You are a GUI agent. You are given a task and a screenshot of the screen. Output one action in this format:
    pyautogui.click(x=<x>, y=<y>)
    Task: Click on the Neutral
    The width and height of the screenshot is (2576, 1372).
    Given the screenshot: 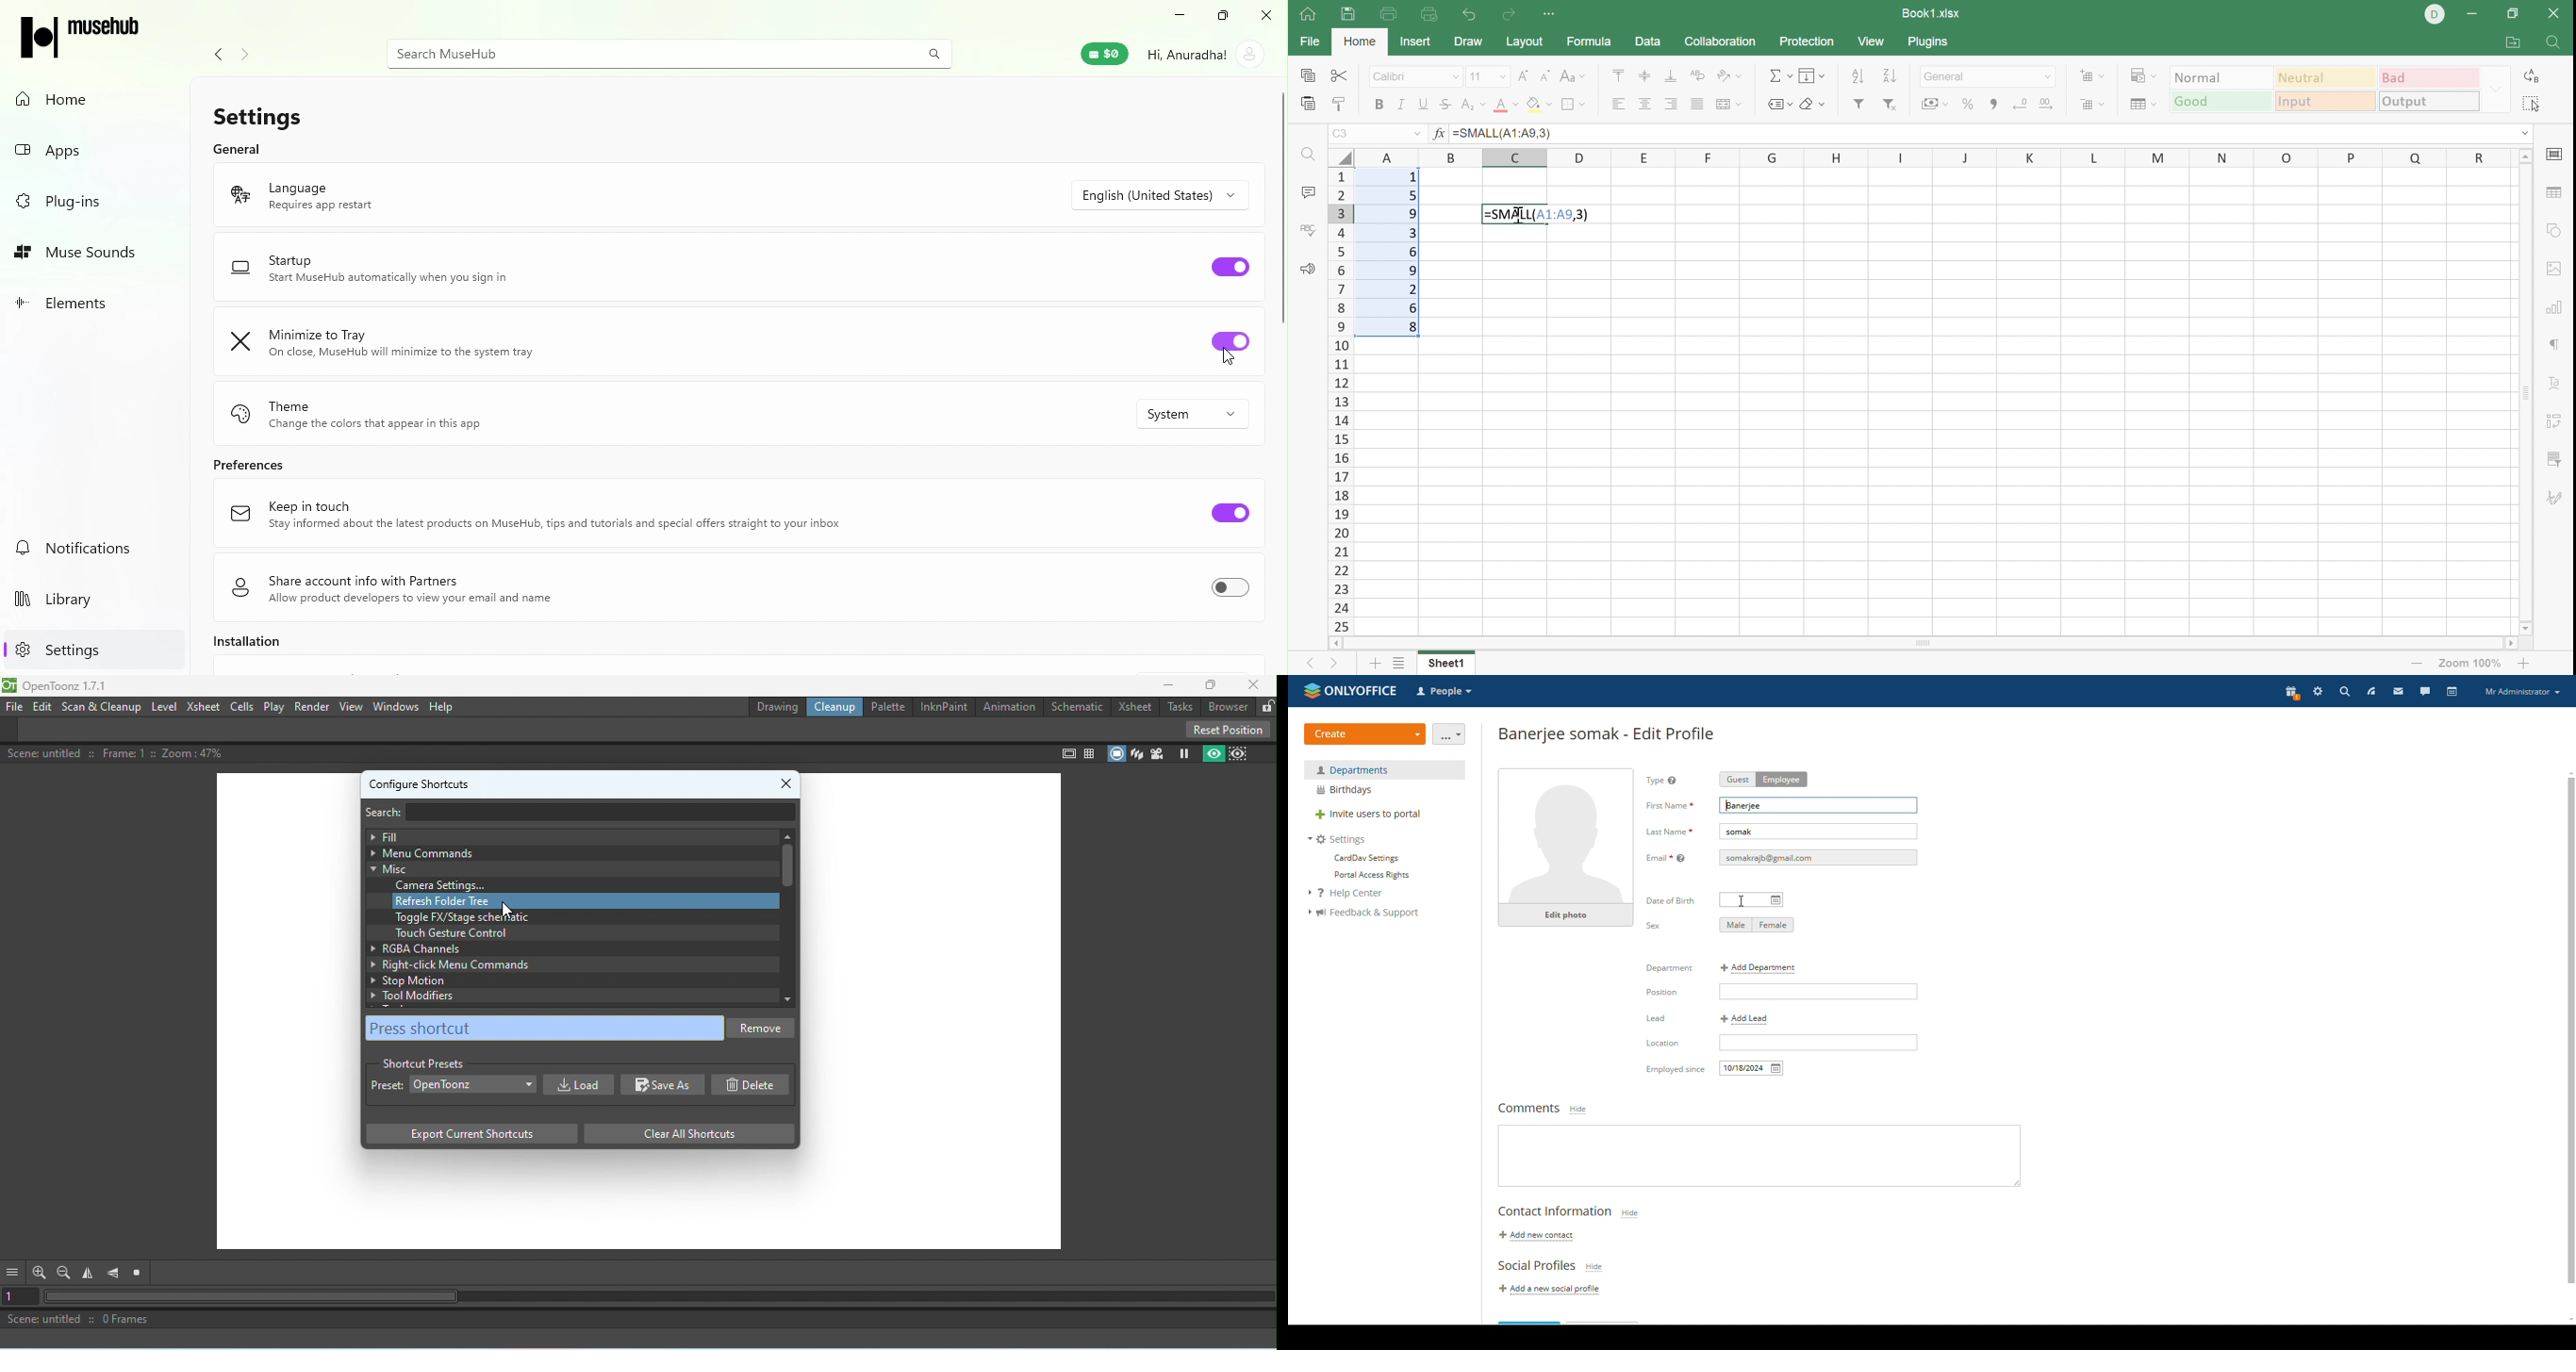 What is the action you would take?
    pyautogui.click(x=2327, y=78)
    